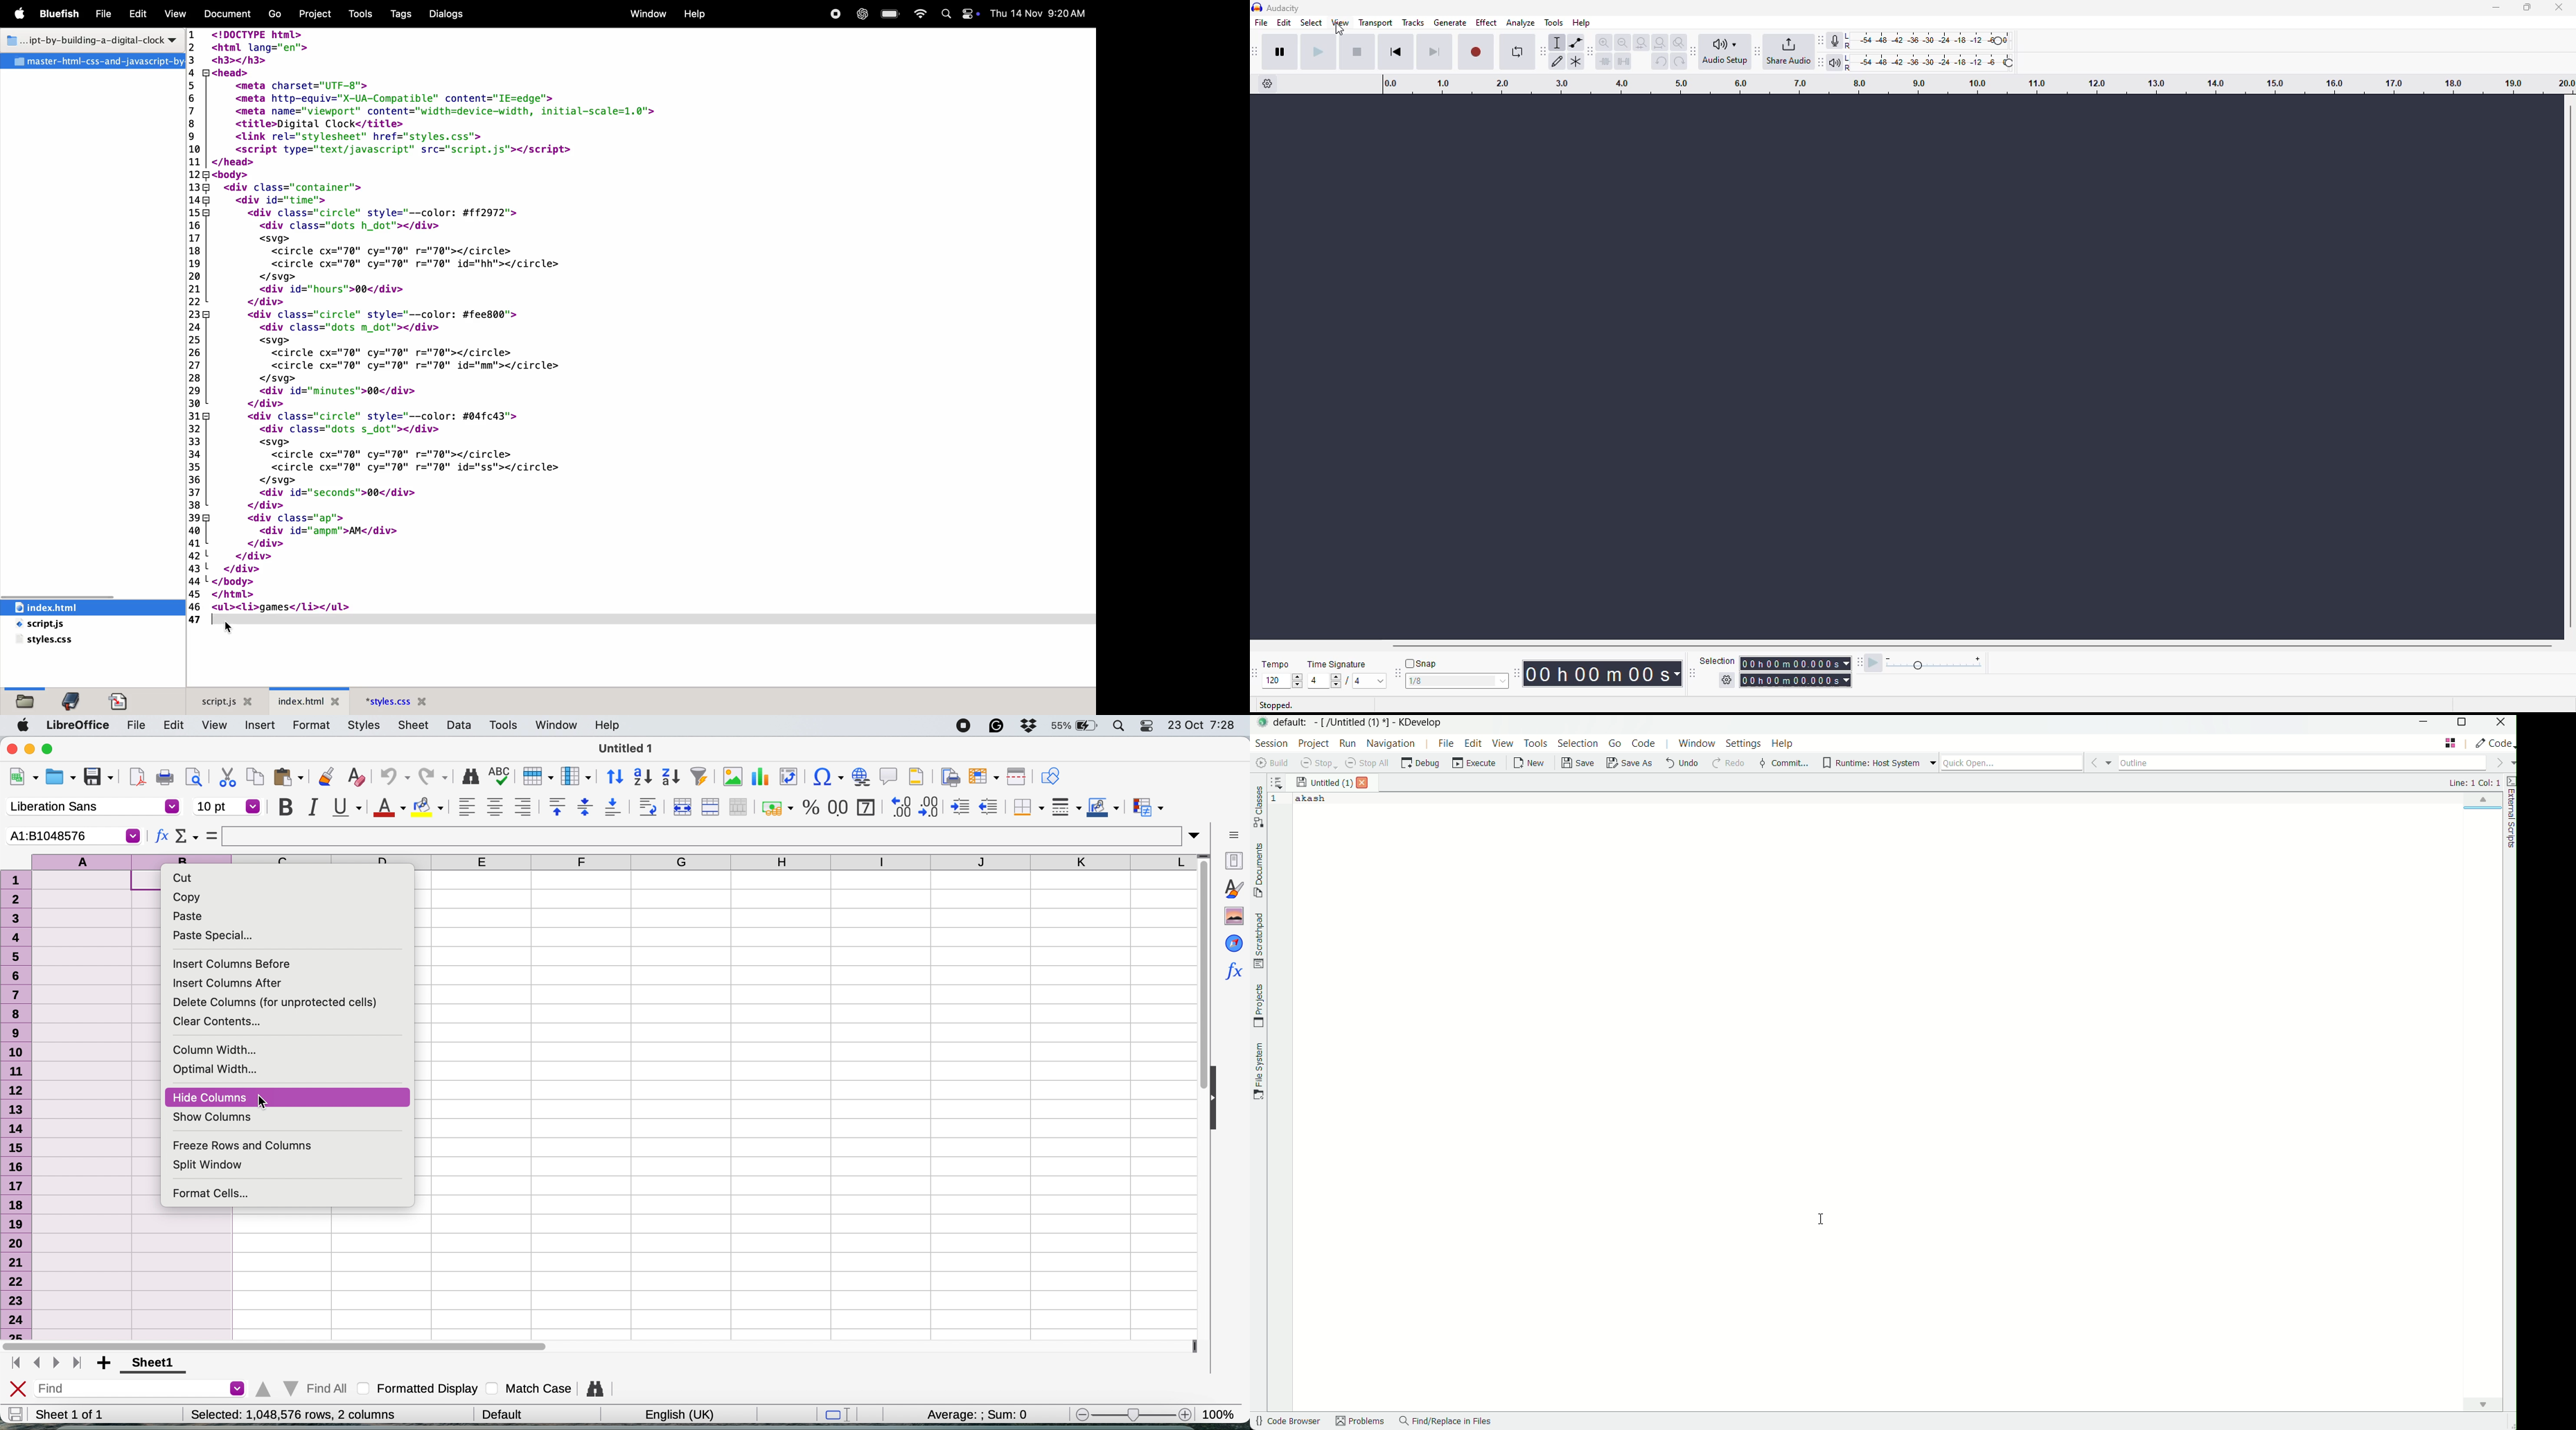  Describe the element at coordinates (22, 700) in the screenshot. I see `file` at that location.